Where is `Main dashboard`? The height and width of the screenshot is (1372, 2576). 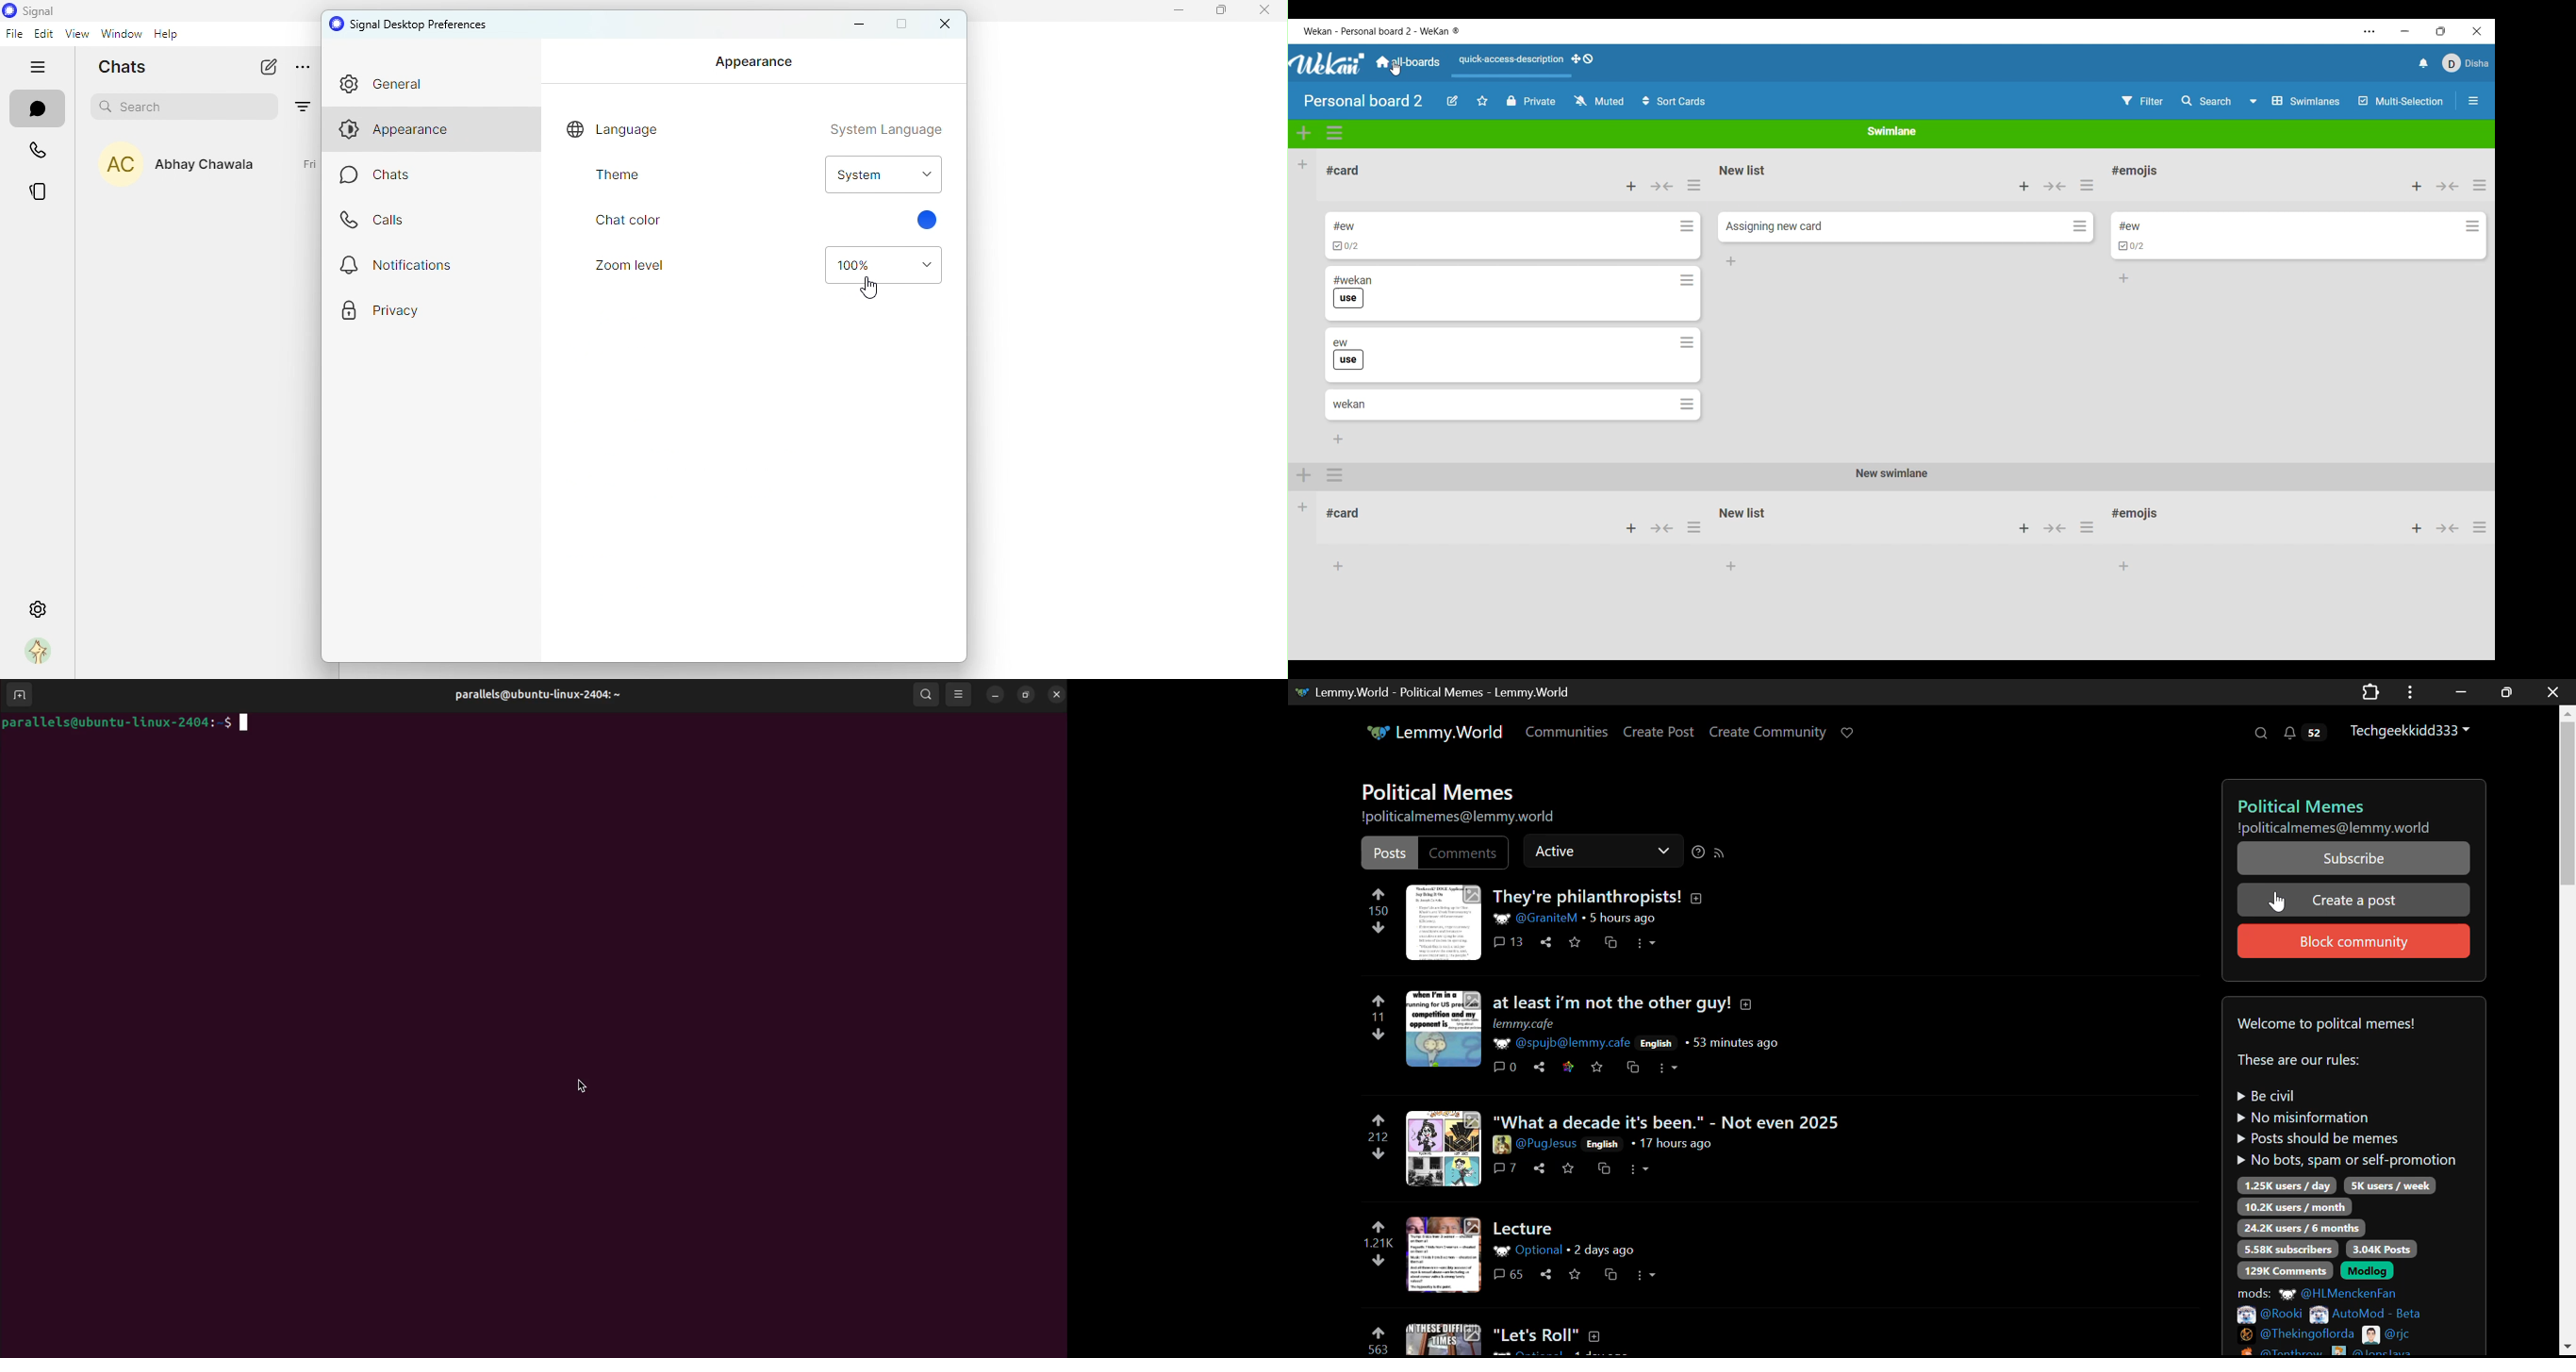 Main dashboard is located at coordinates (1408, 62).